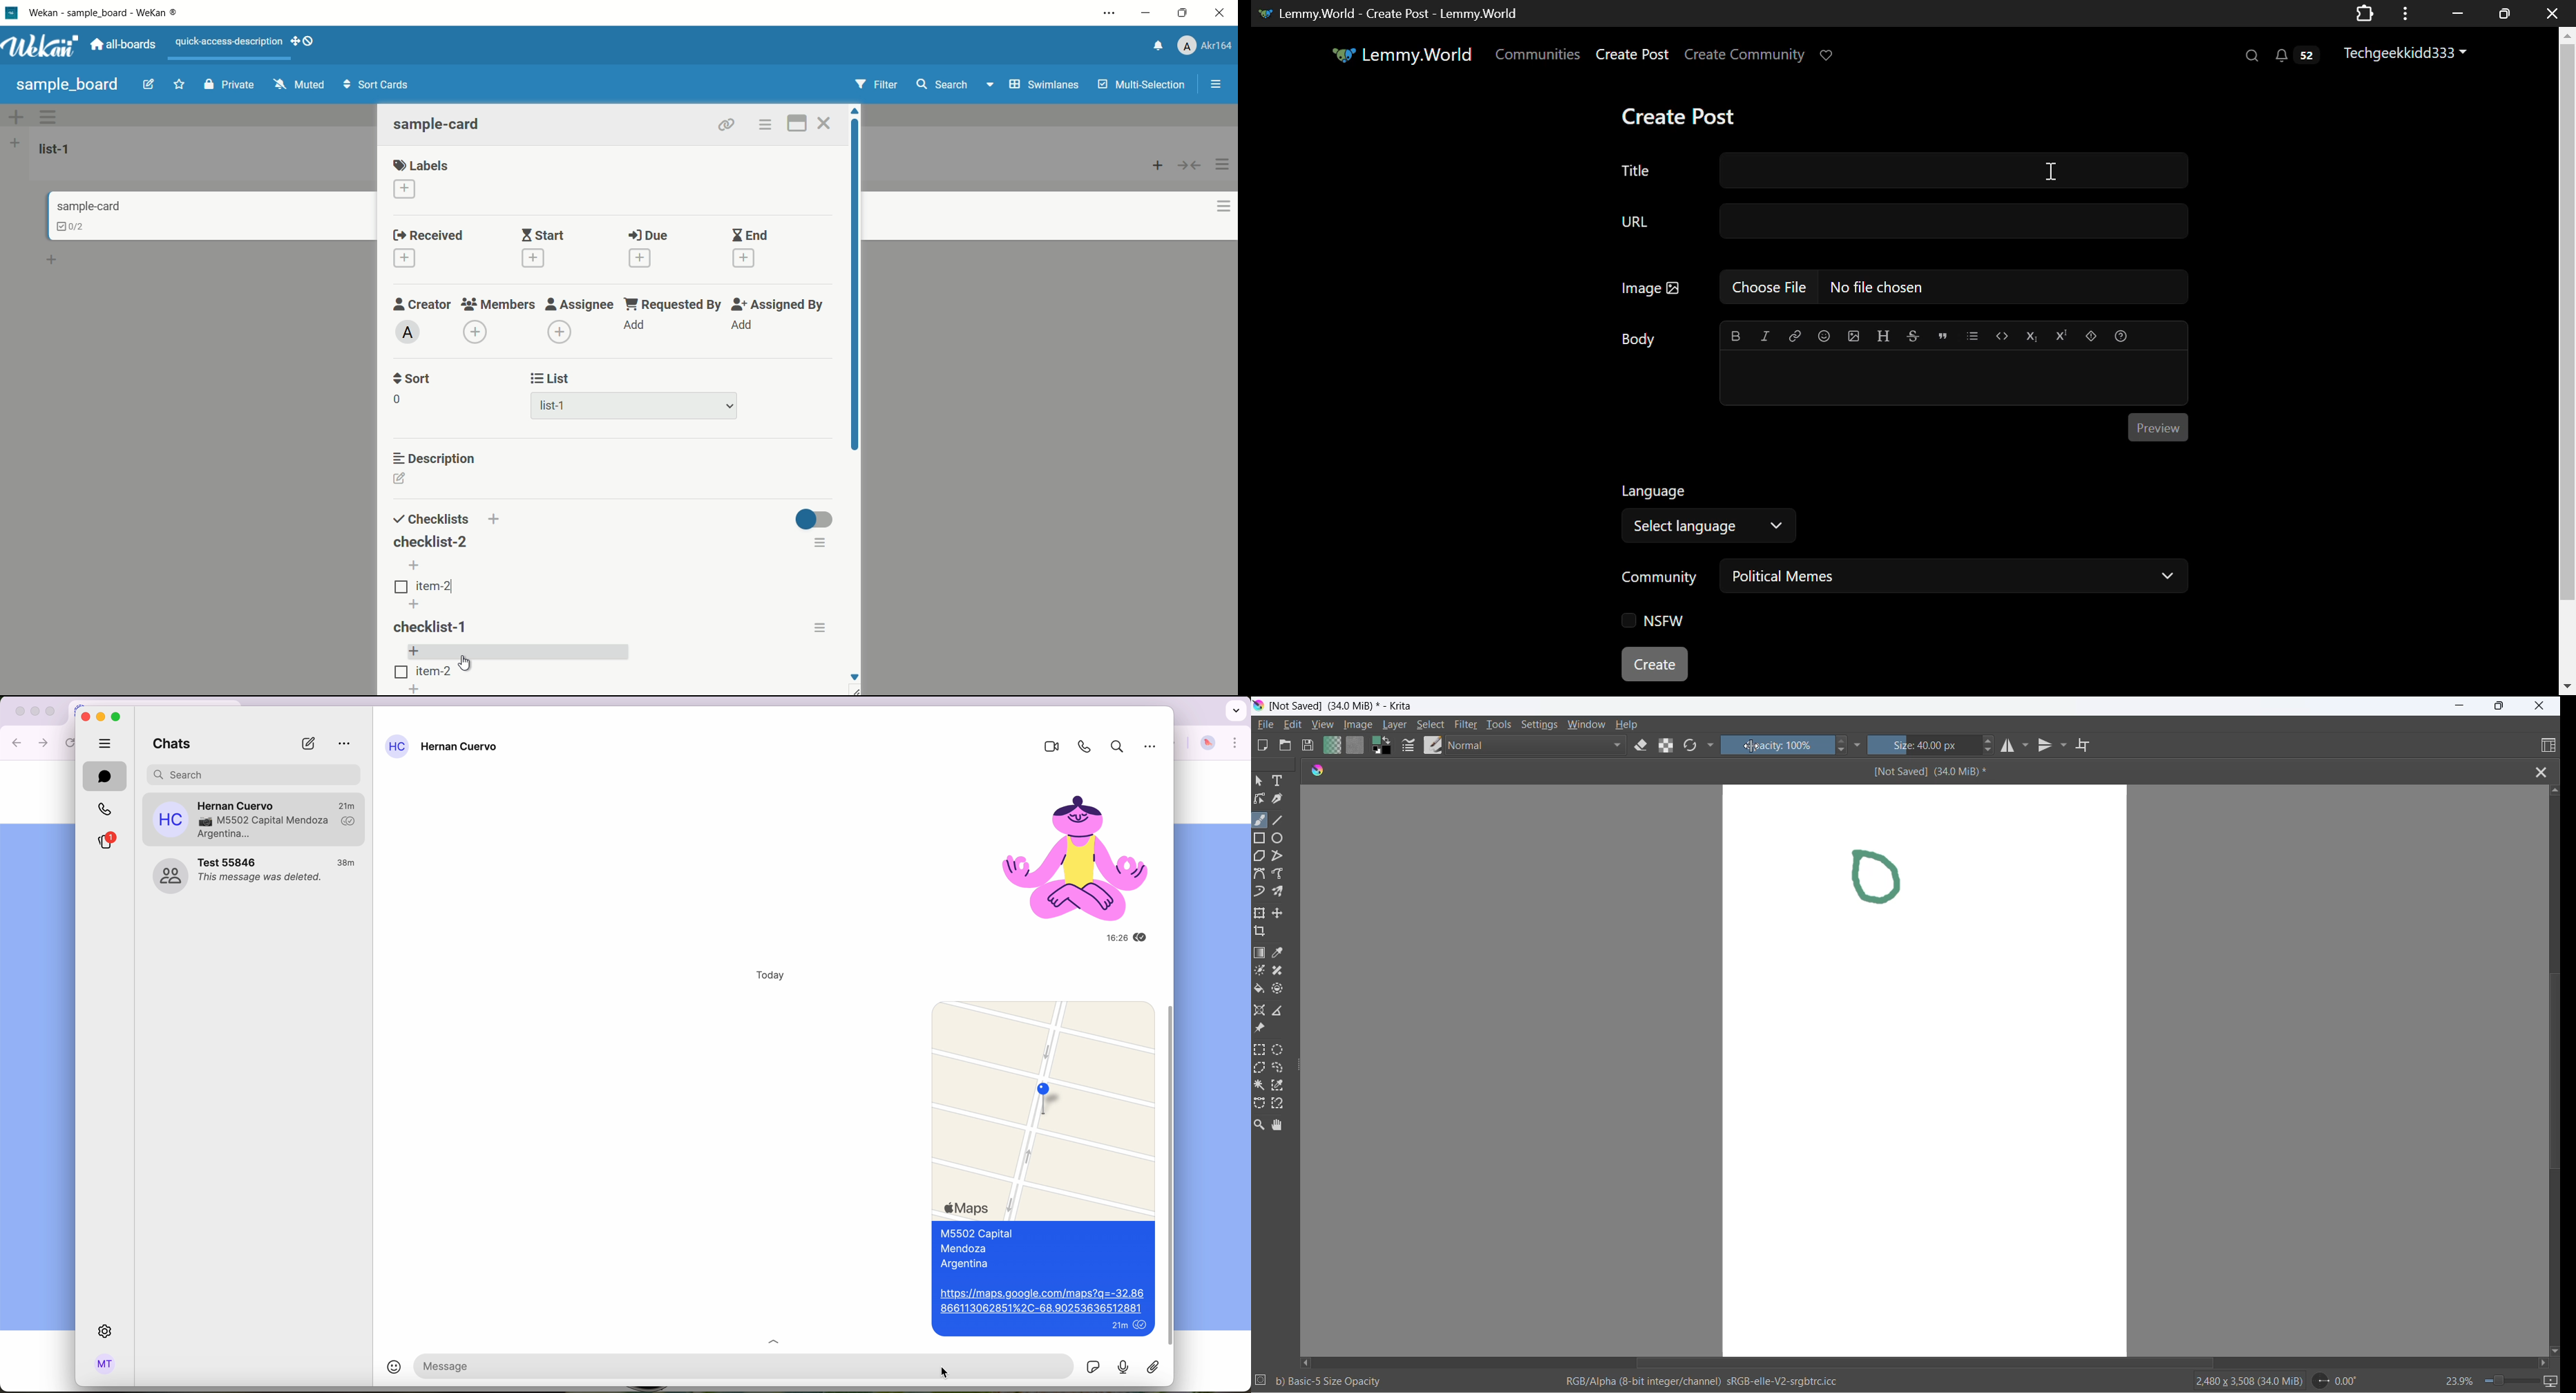  I want to click on add, so click(741, 325).